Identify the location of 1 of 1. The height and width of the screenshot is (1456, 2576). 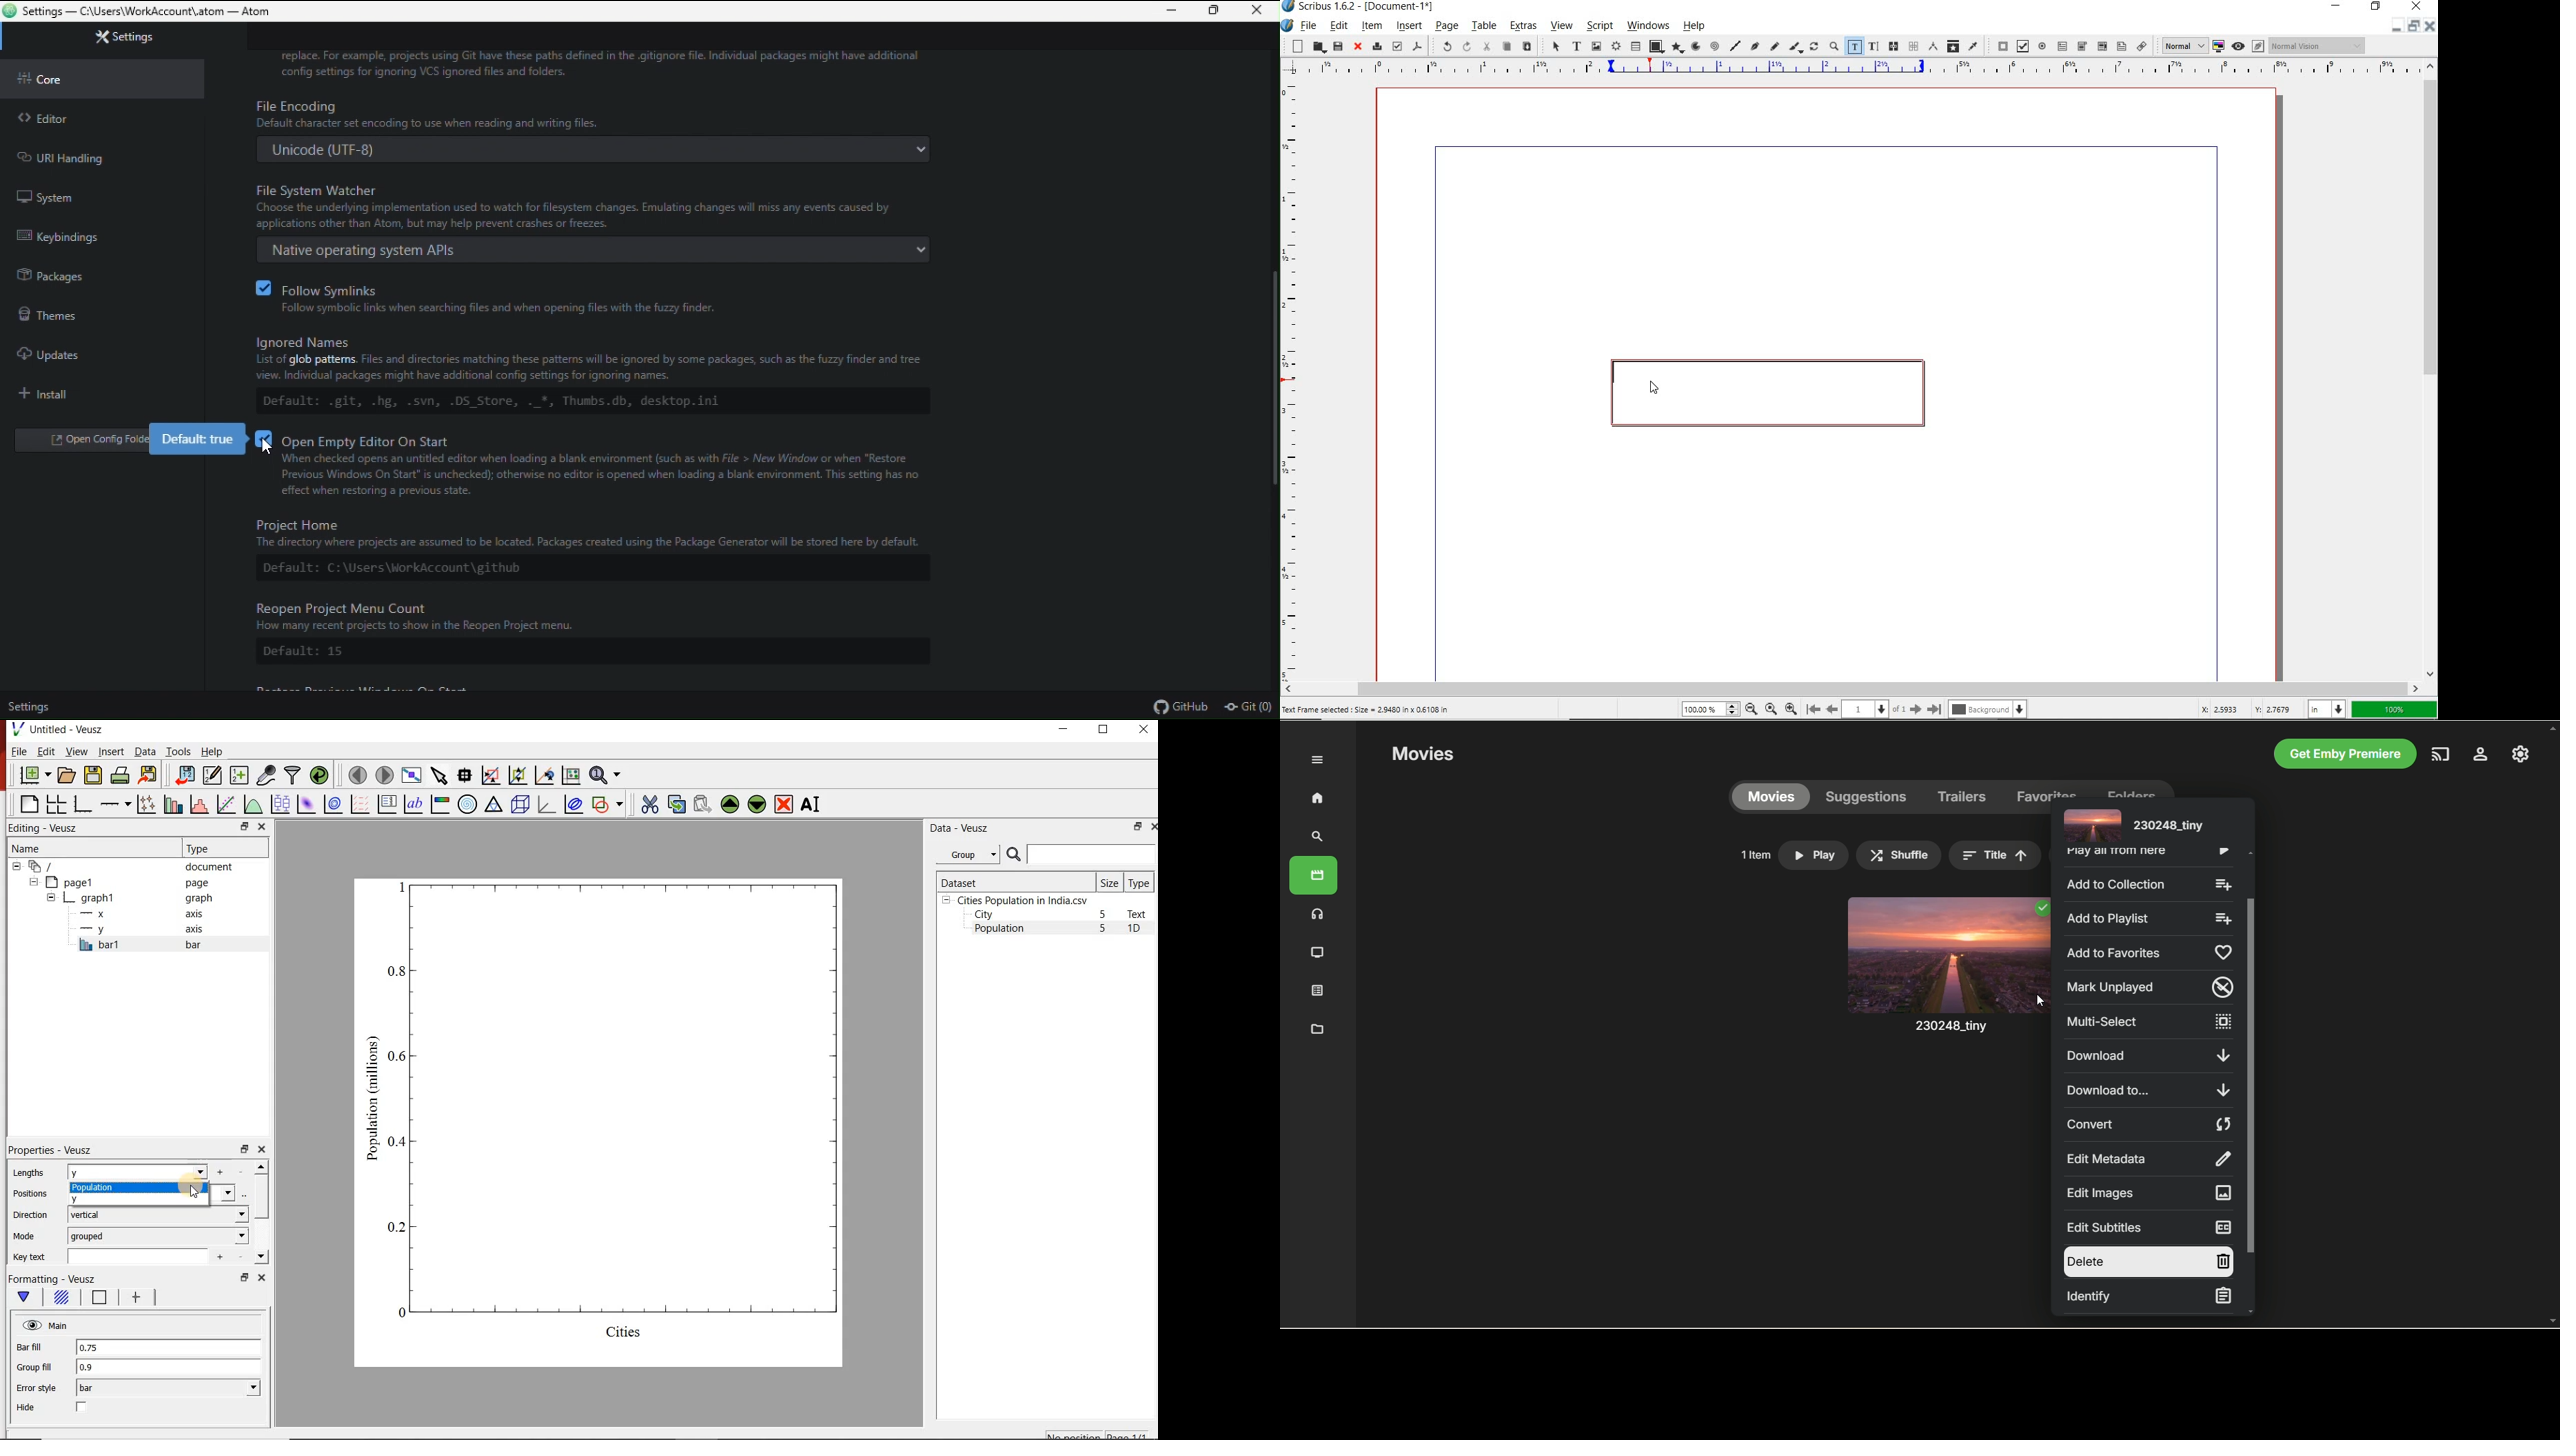
(1874, 709).